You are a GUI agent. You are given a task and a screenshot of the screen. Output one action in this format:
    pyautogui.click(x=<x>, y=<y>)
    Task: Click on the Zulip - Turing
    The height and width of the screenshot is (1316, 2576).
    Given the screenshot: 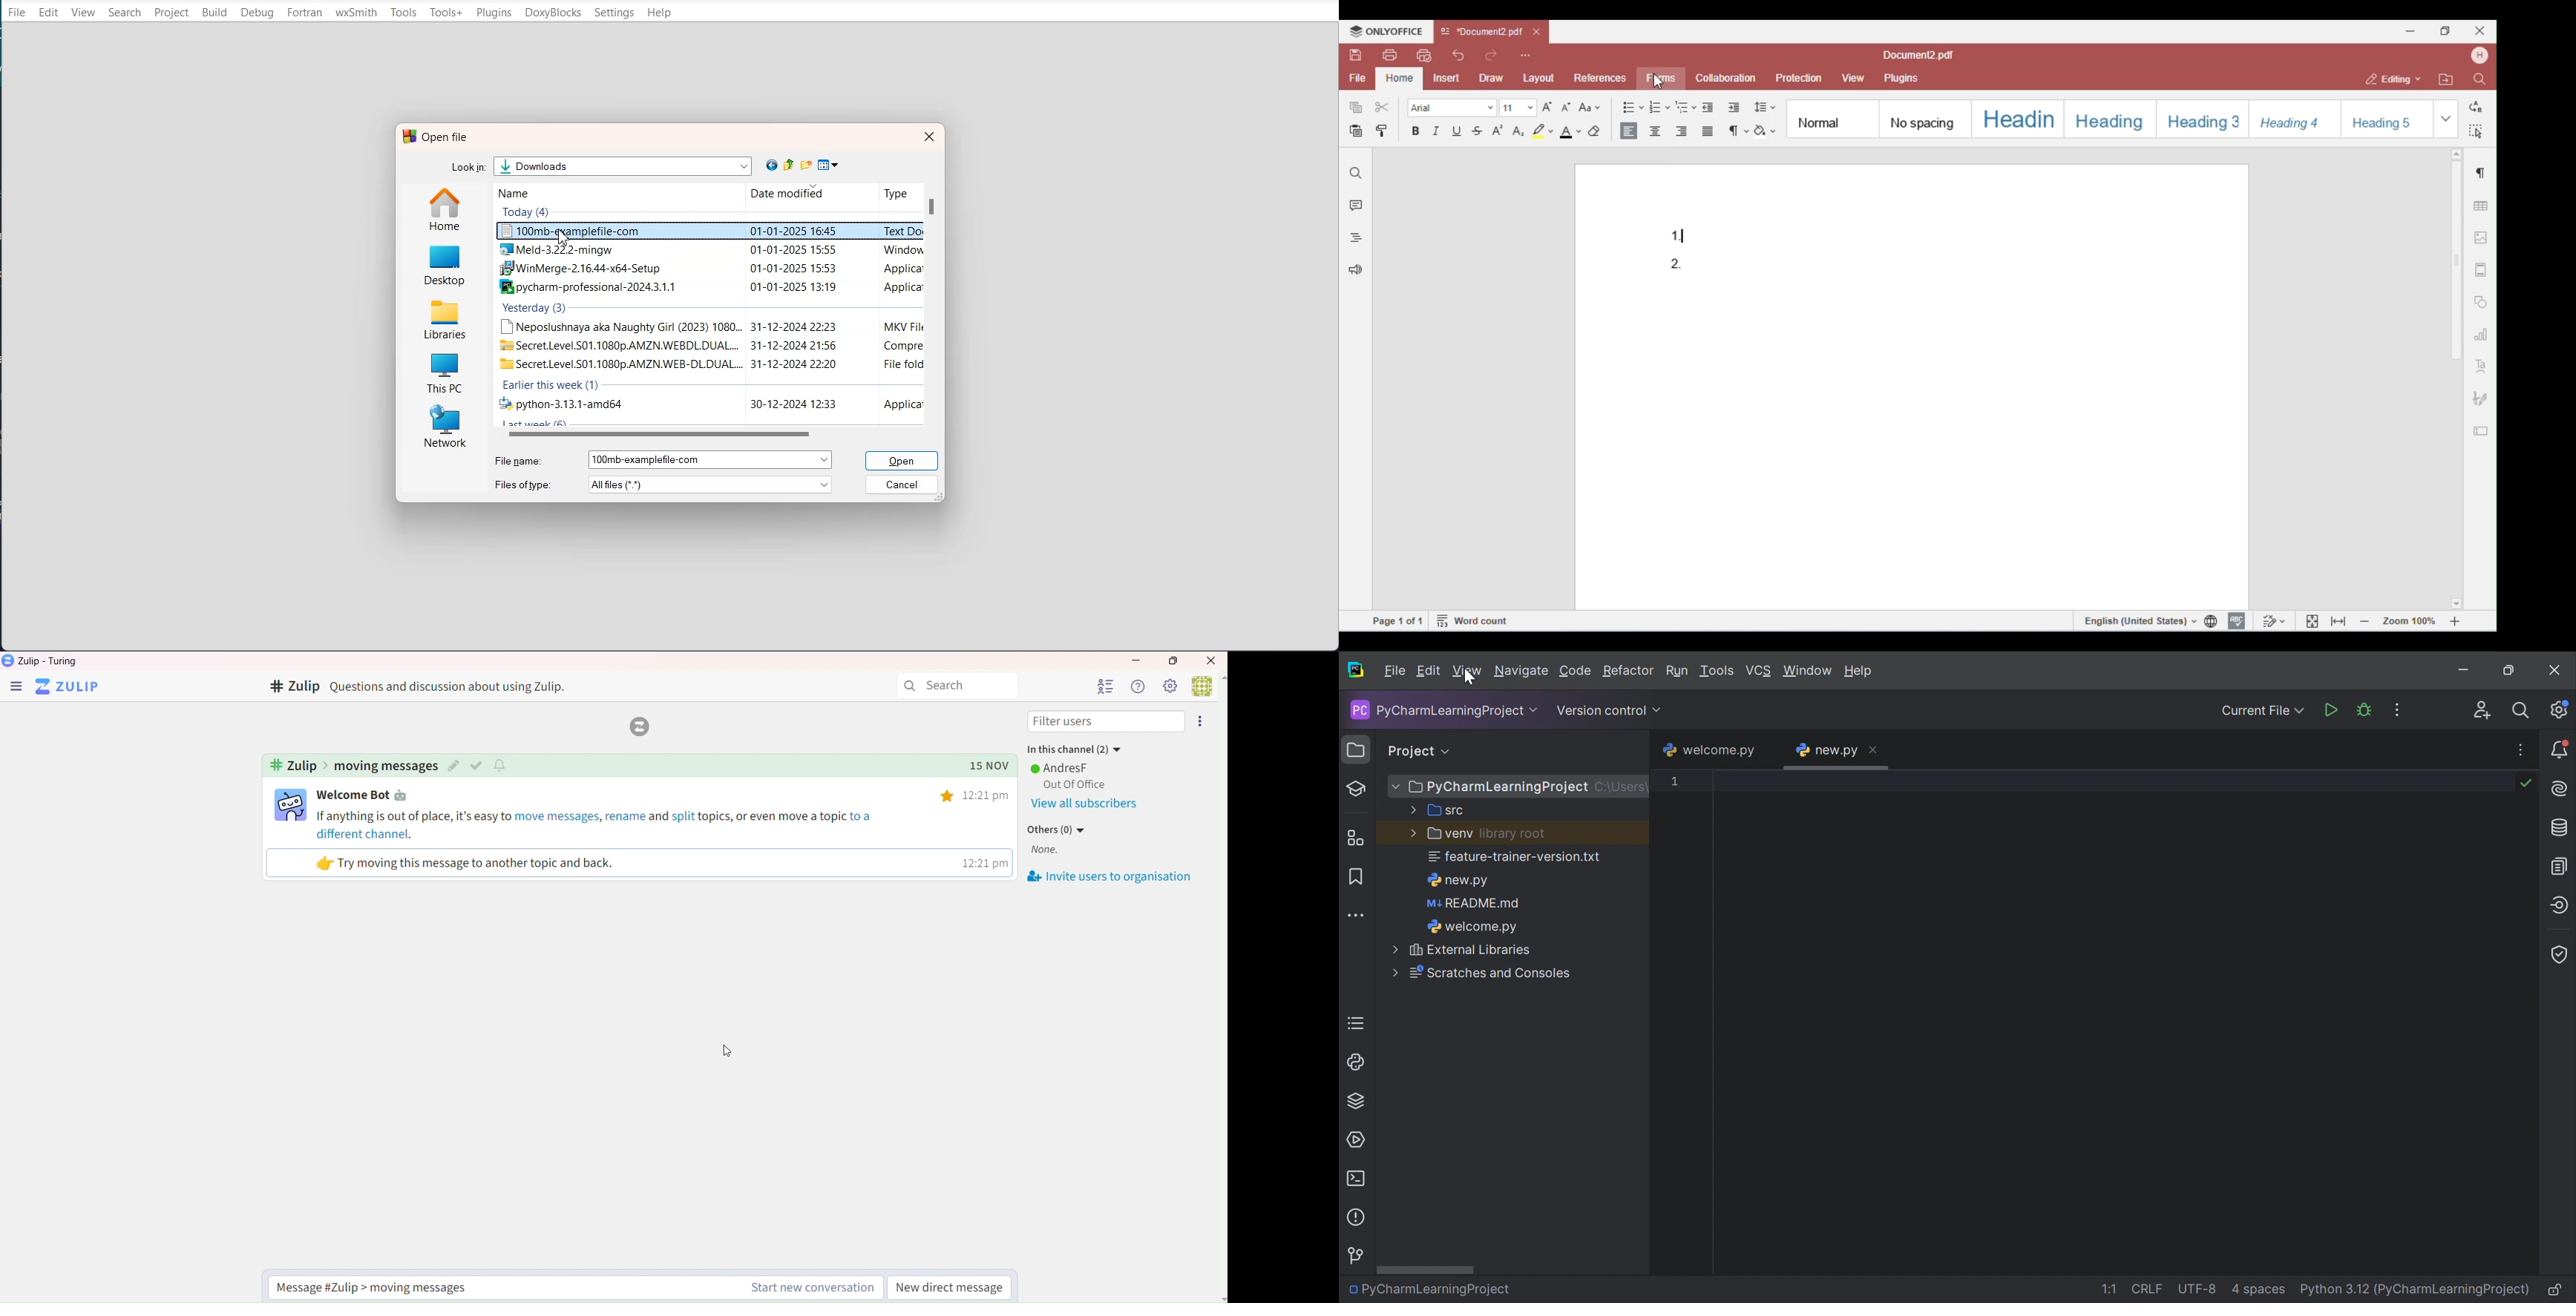 What is the action you would take?
    pyautogui.click(x=51, y=661)
    